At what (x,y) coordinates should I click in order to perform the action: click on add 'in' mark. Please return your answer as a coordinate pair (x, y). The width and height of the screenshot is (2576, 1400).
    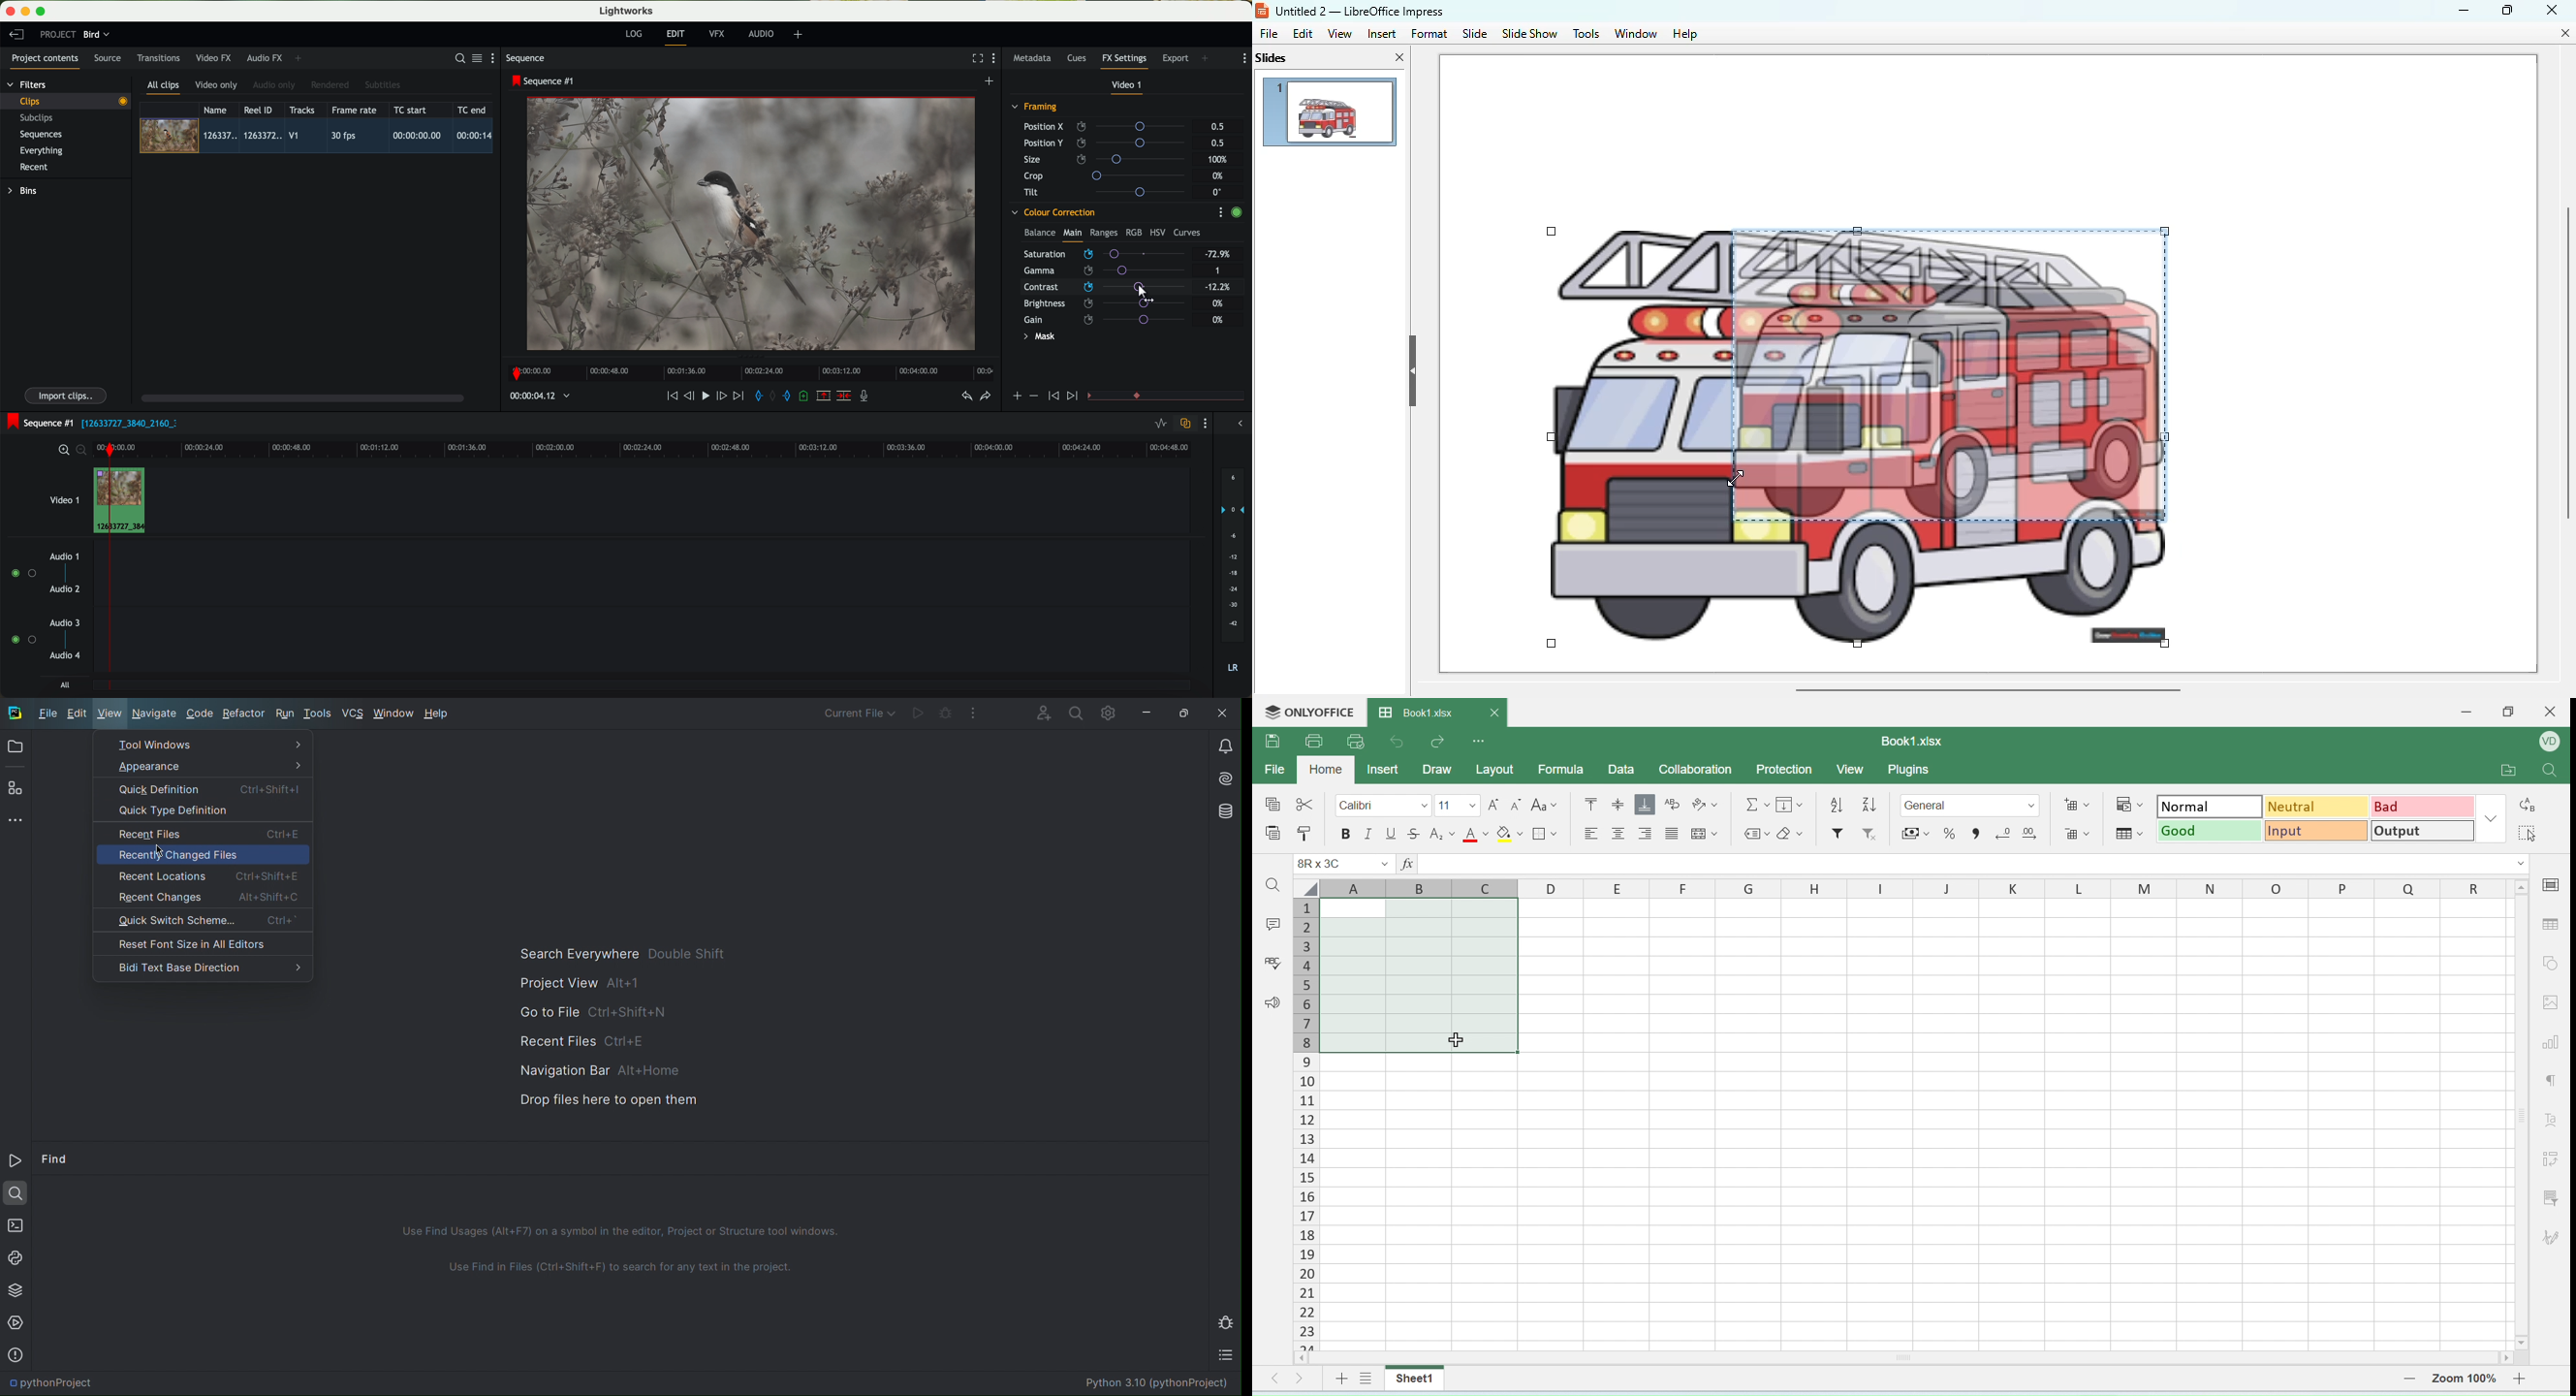
    Looking at the image, I should click on (756, 397).